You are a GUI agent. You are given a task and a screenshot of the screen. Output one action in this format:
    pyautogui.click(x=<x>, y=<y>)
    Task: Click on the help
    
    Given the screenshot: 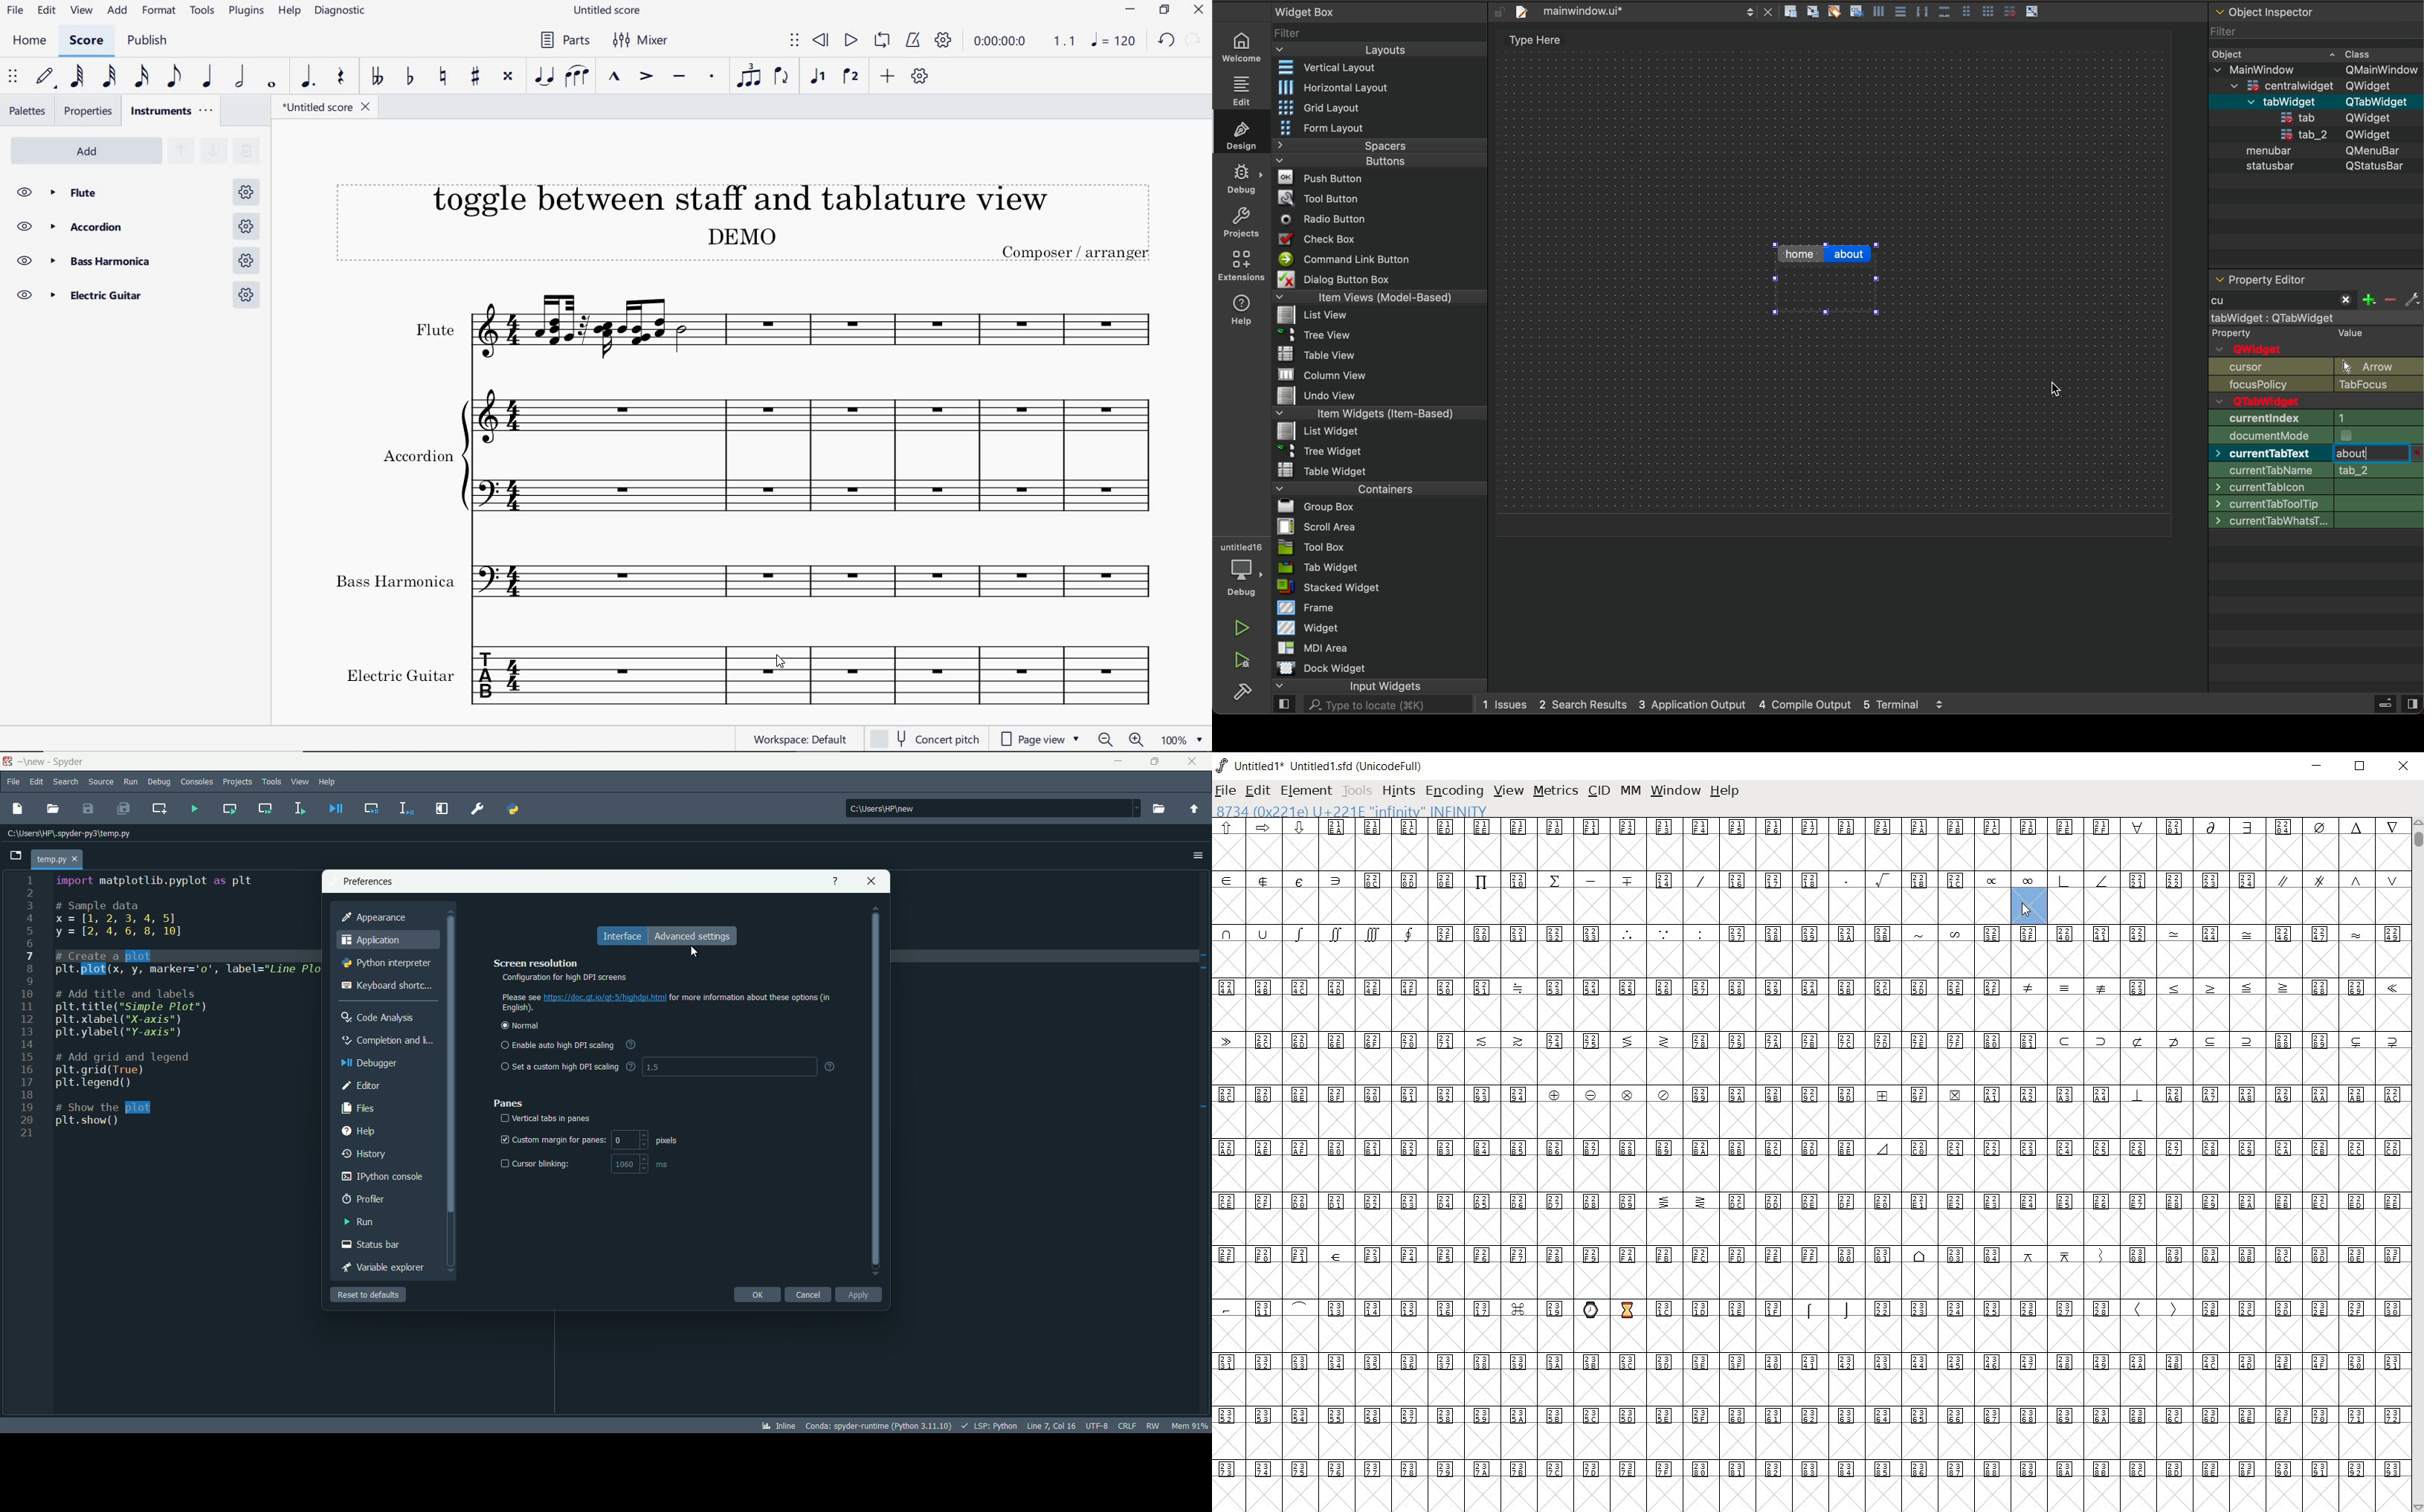 What is the action you would take?
    pyautogui.click(x=328, y=782)
    